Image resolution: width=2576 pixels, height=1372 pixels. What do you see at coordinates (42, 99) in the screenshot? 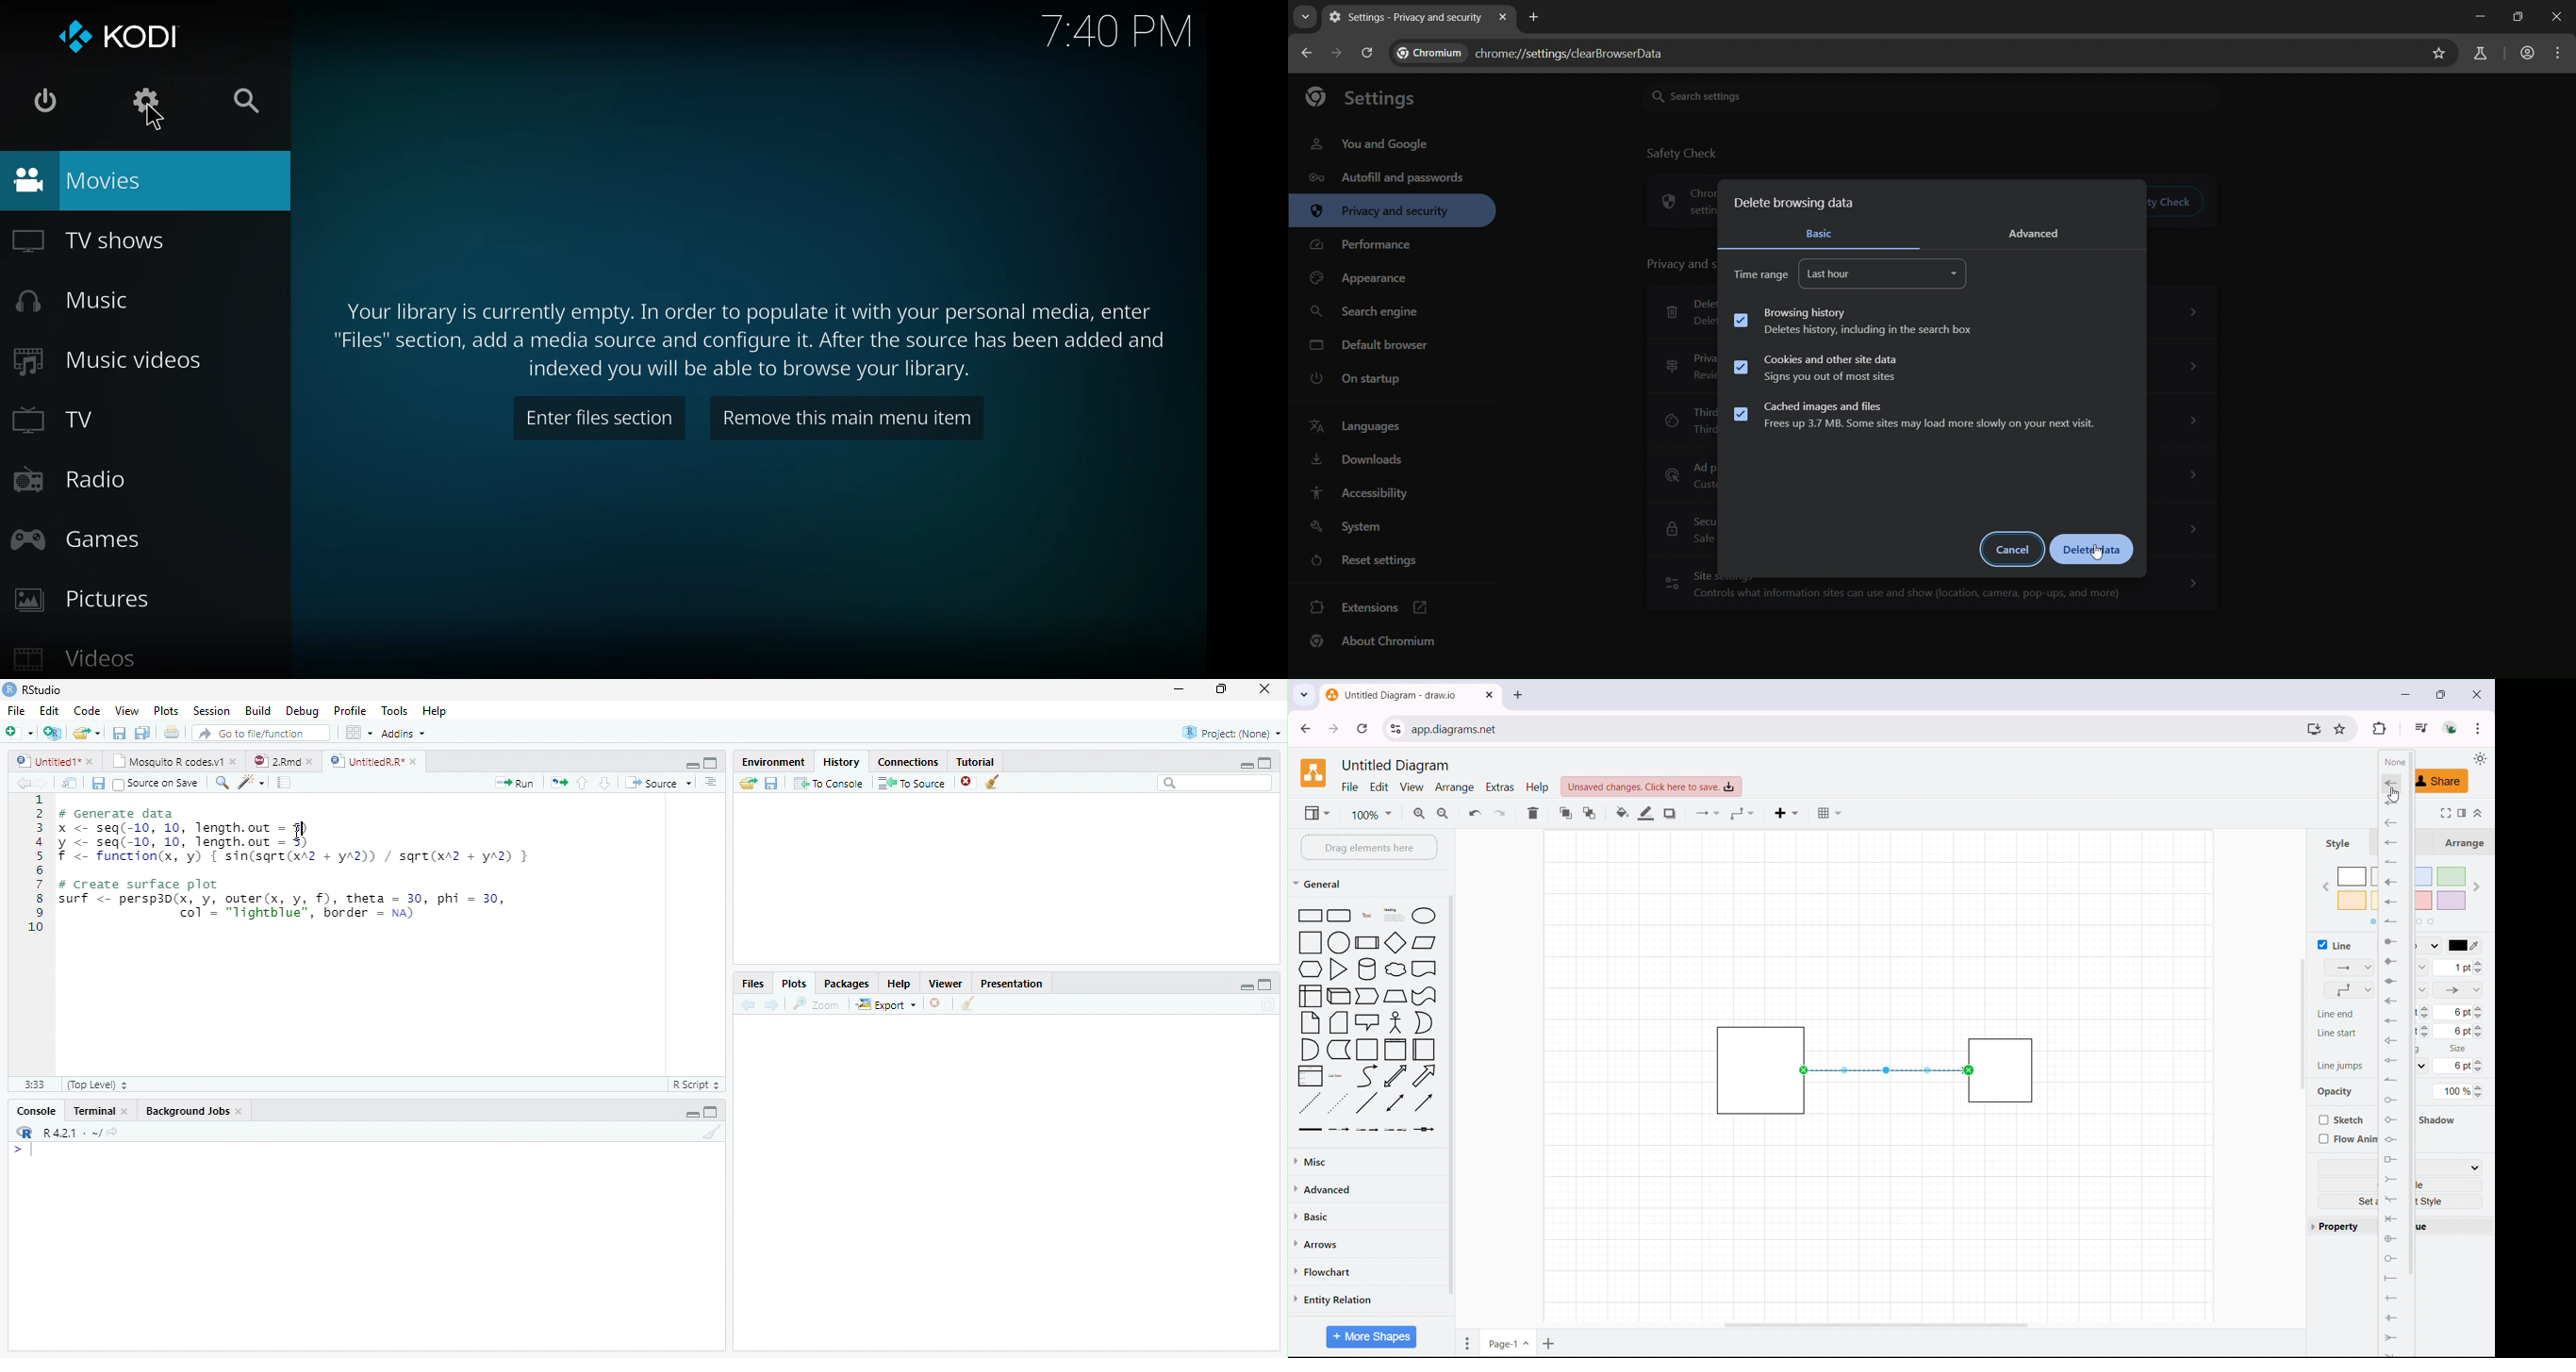
I see `power` at bounding box center [42, 99].